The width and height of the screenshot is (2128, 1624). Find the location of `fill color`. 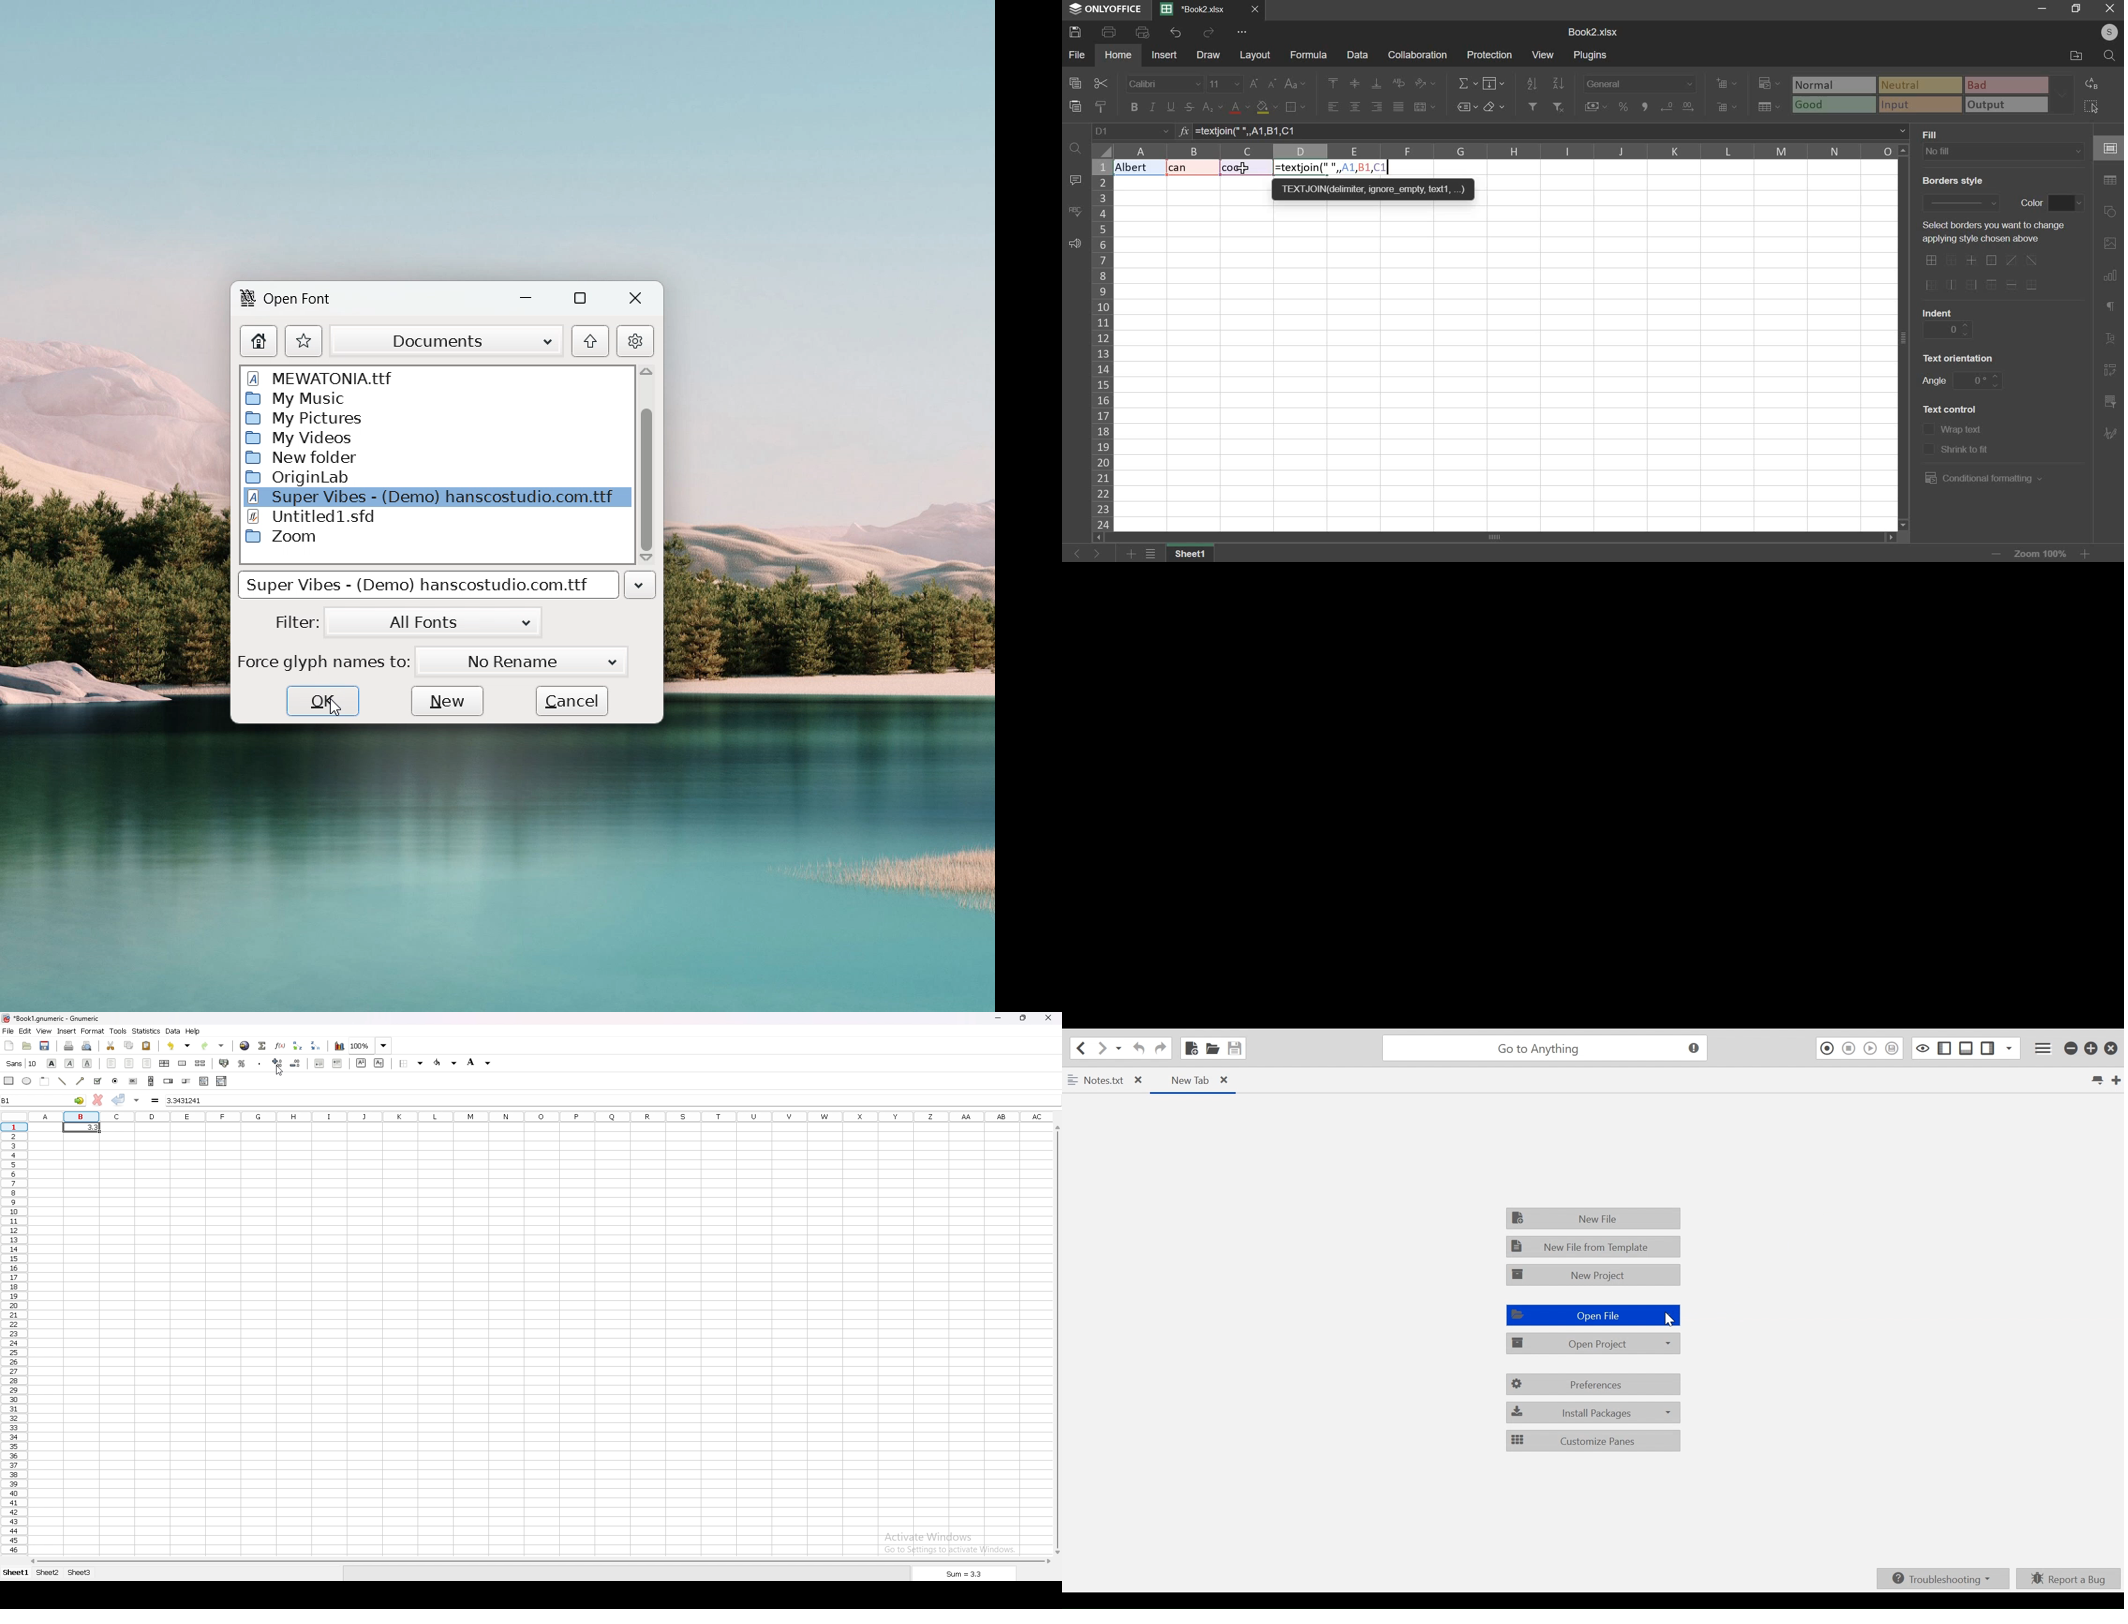

fill color is located at coordinates (1267, 108).